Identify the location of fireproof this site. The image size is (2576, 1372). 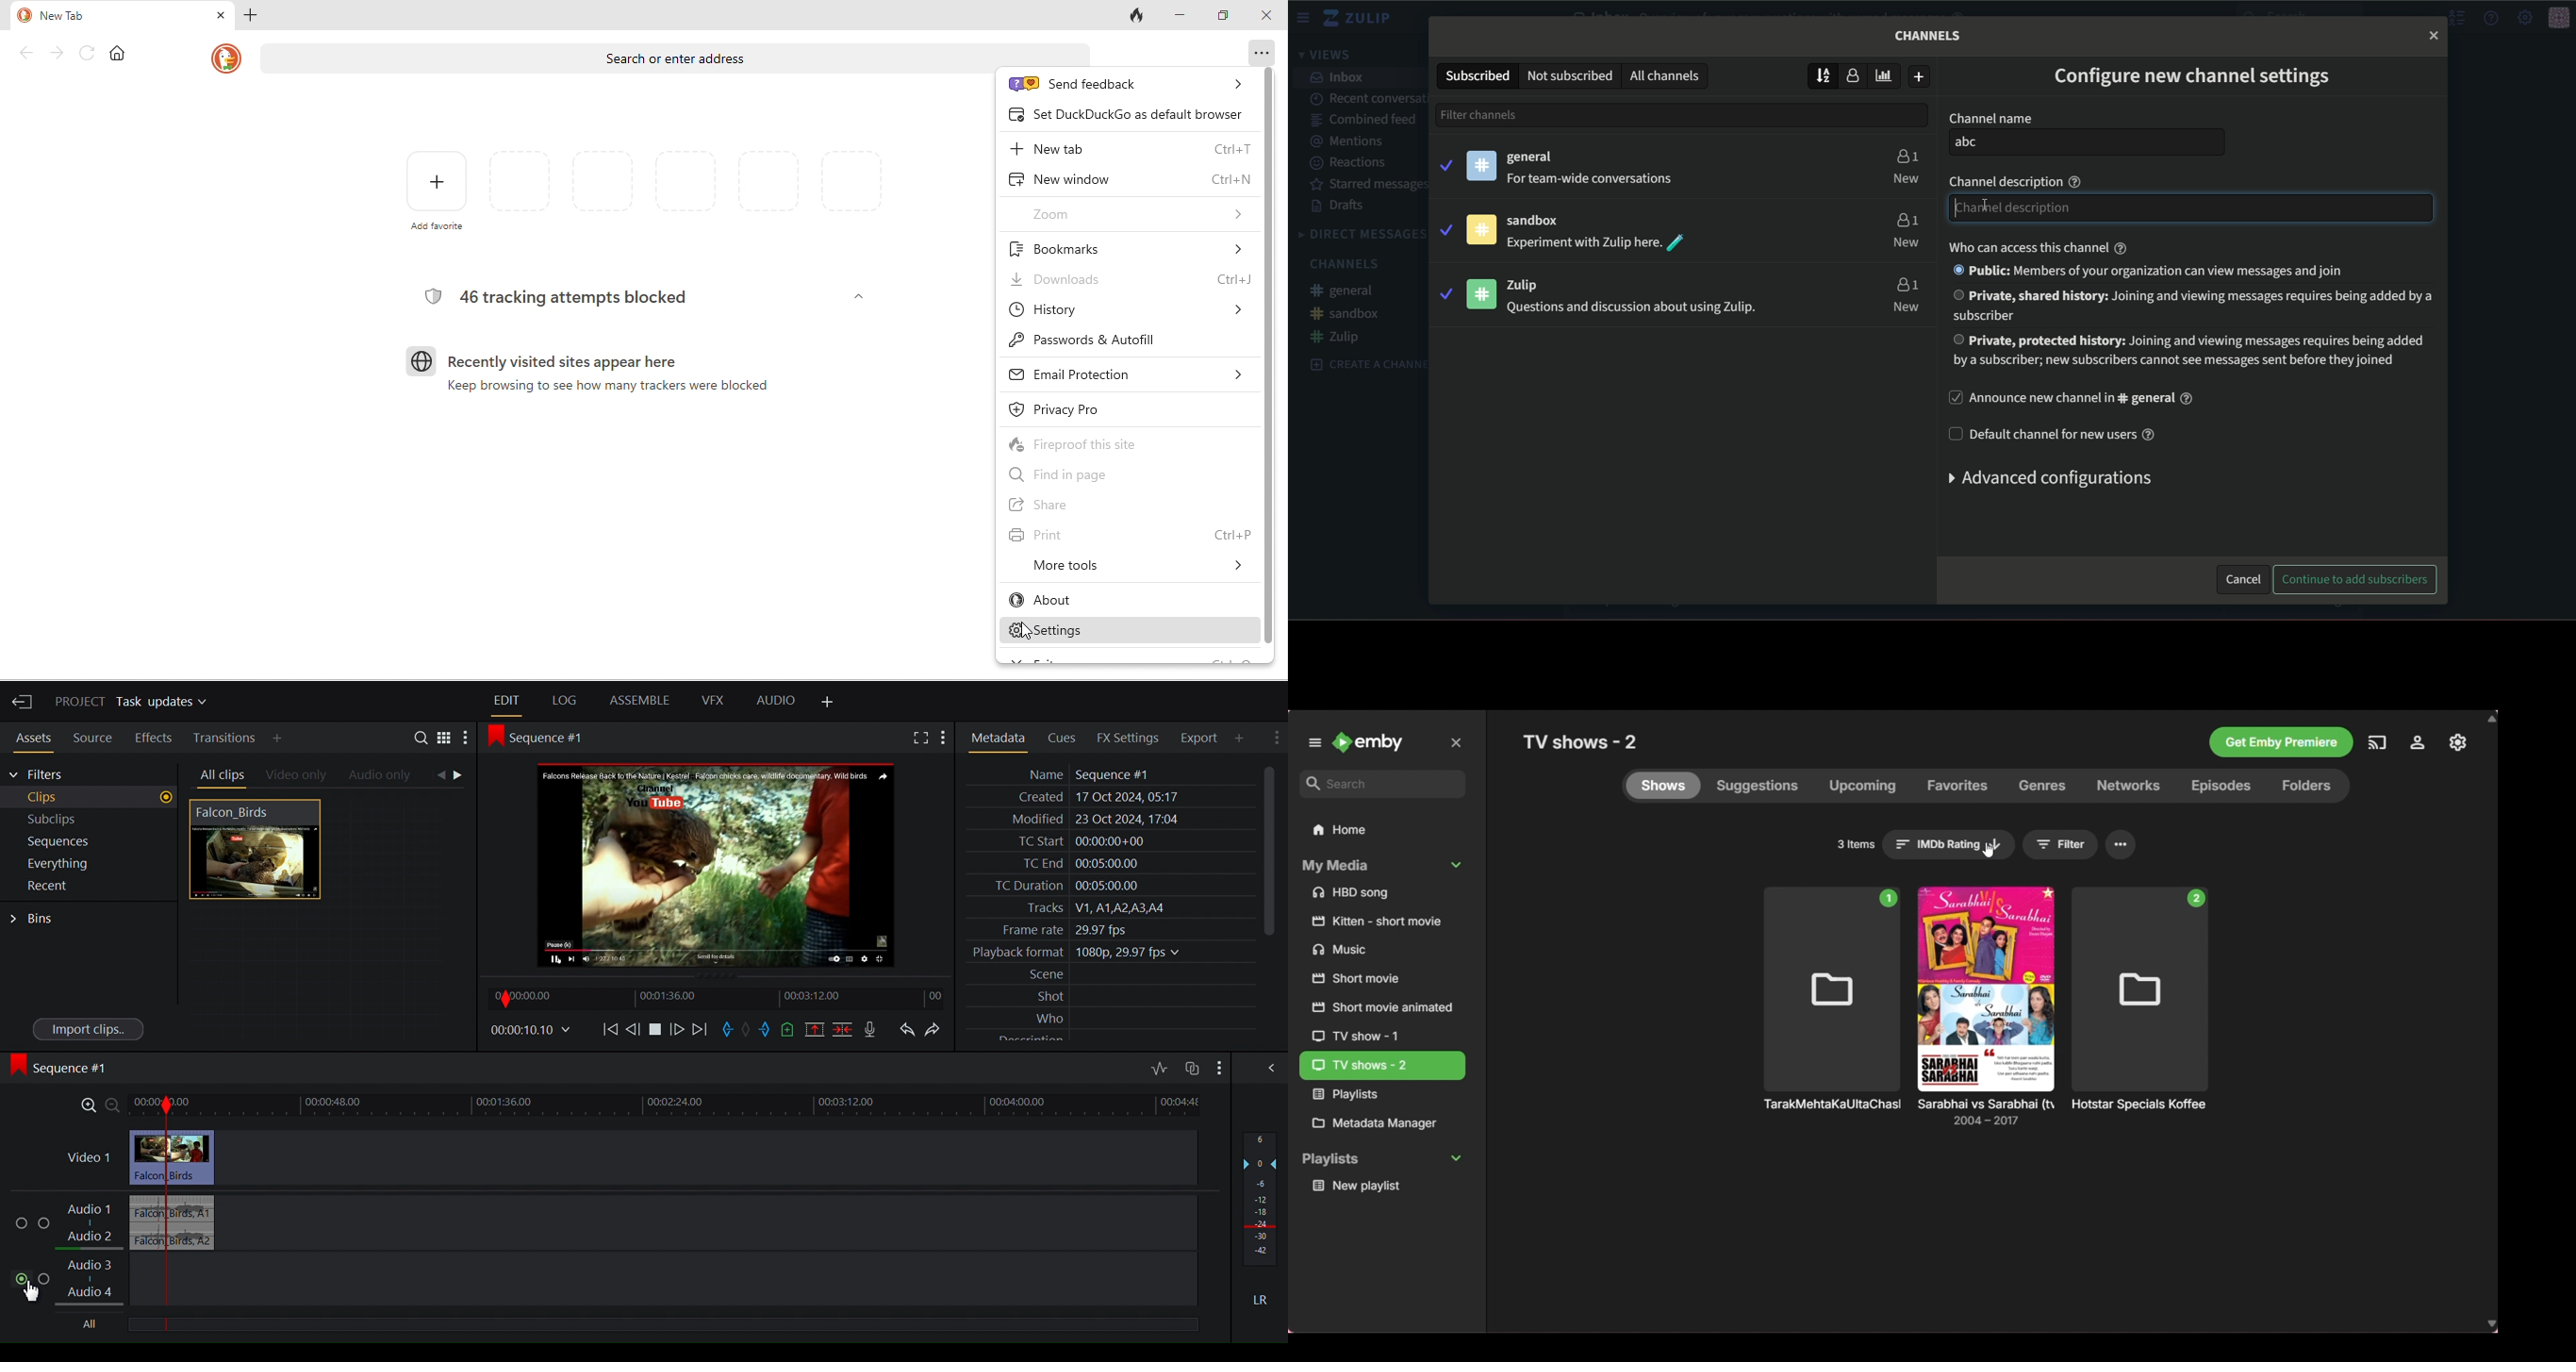
(1120, 444).